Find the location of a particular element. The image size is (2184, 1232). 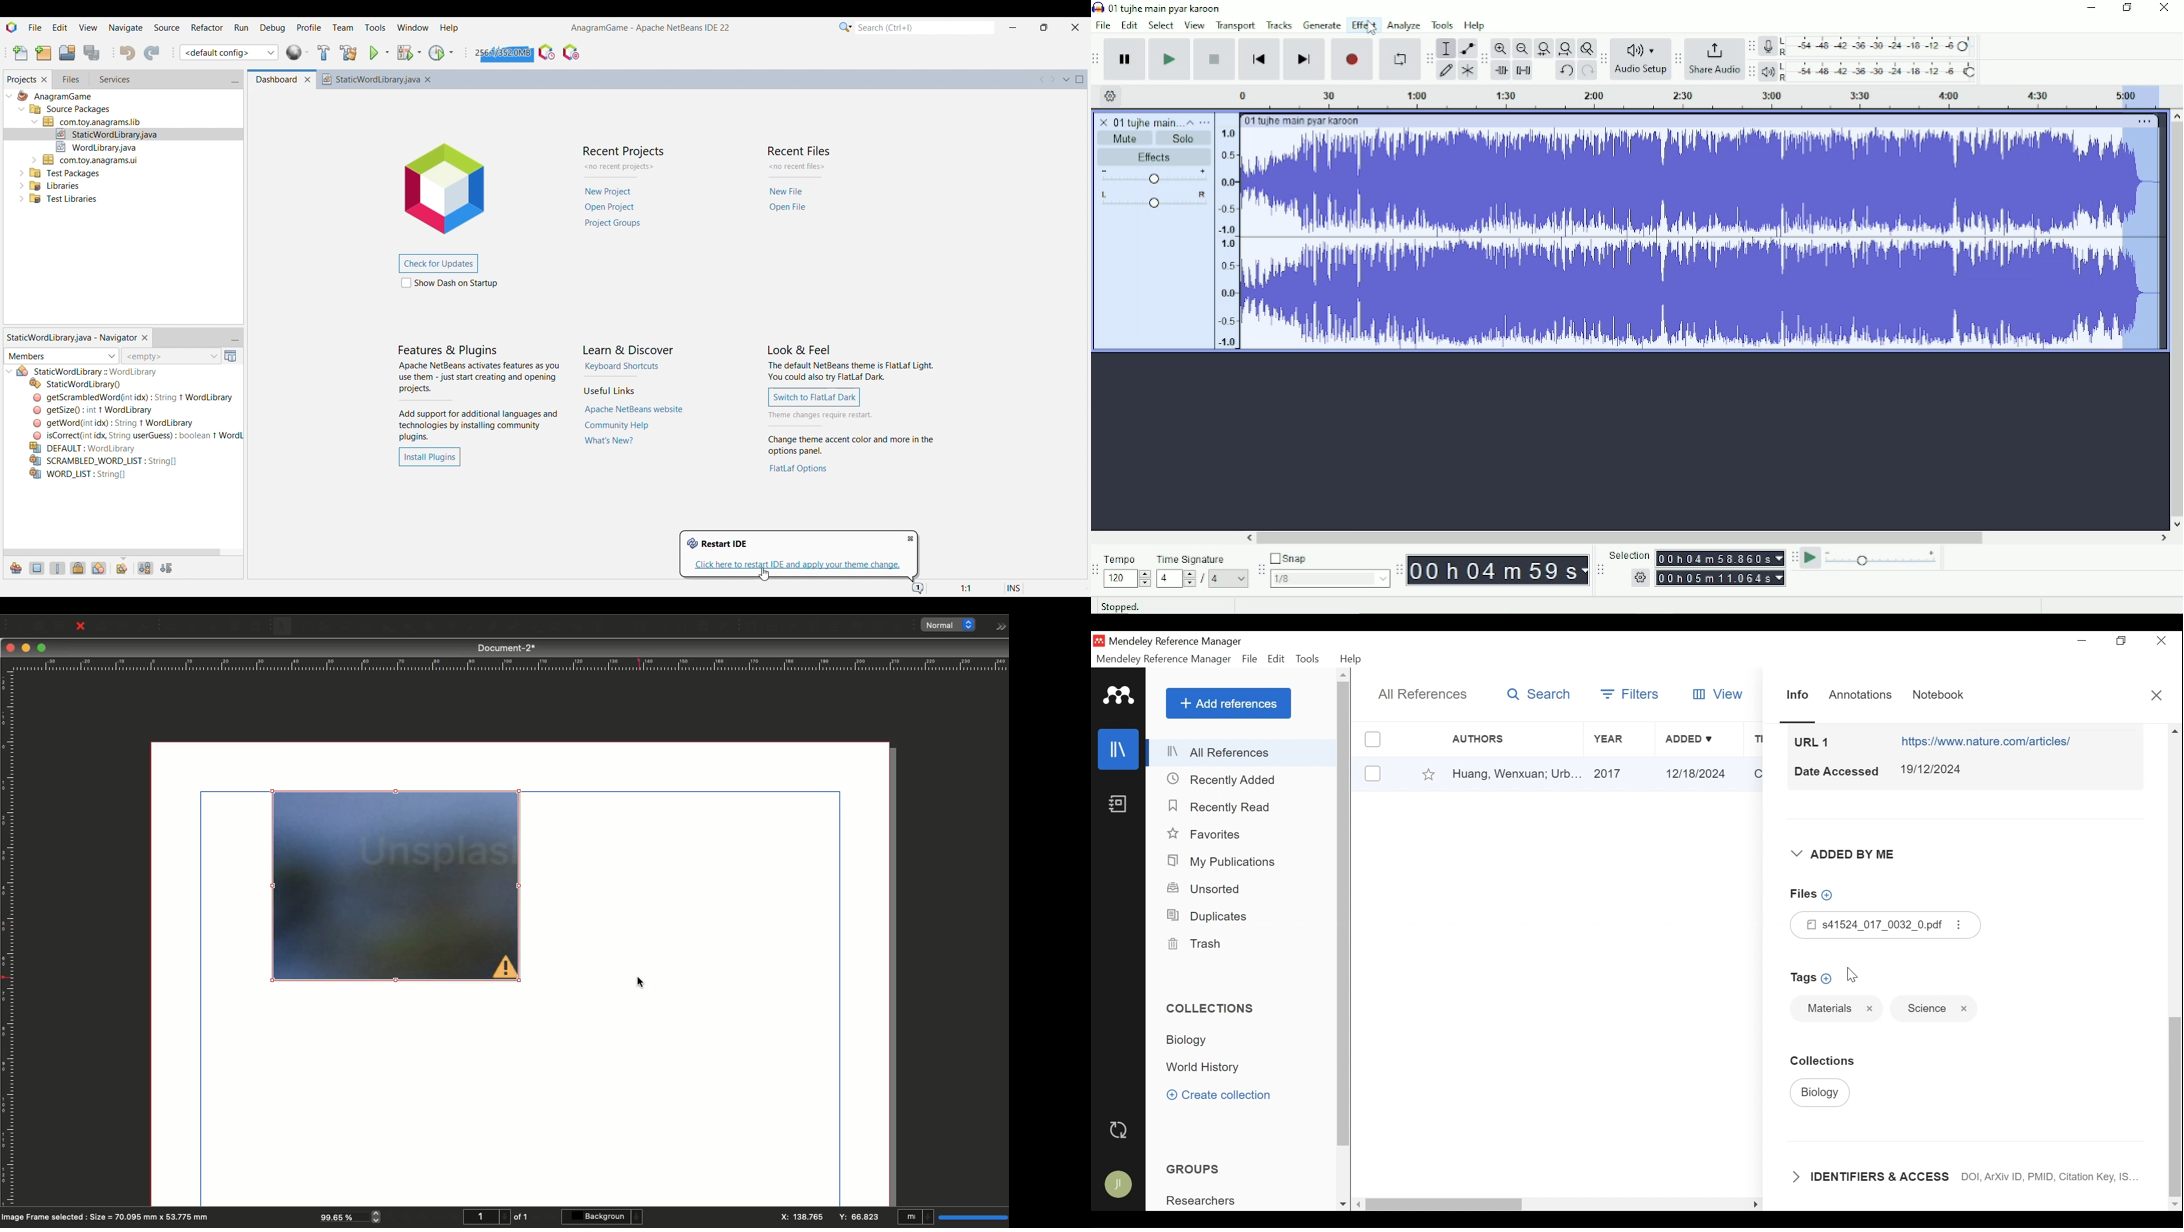

Document-2* is located at coordinates (508, 648).